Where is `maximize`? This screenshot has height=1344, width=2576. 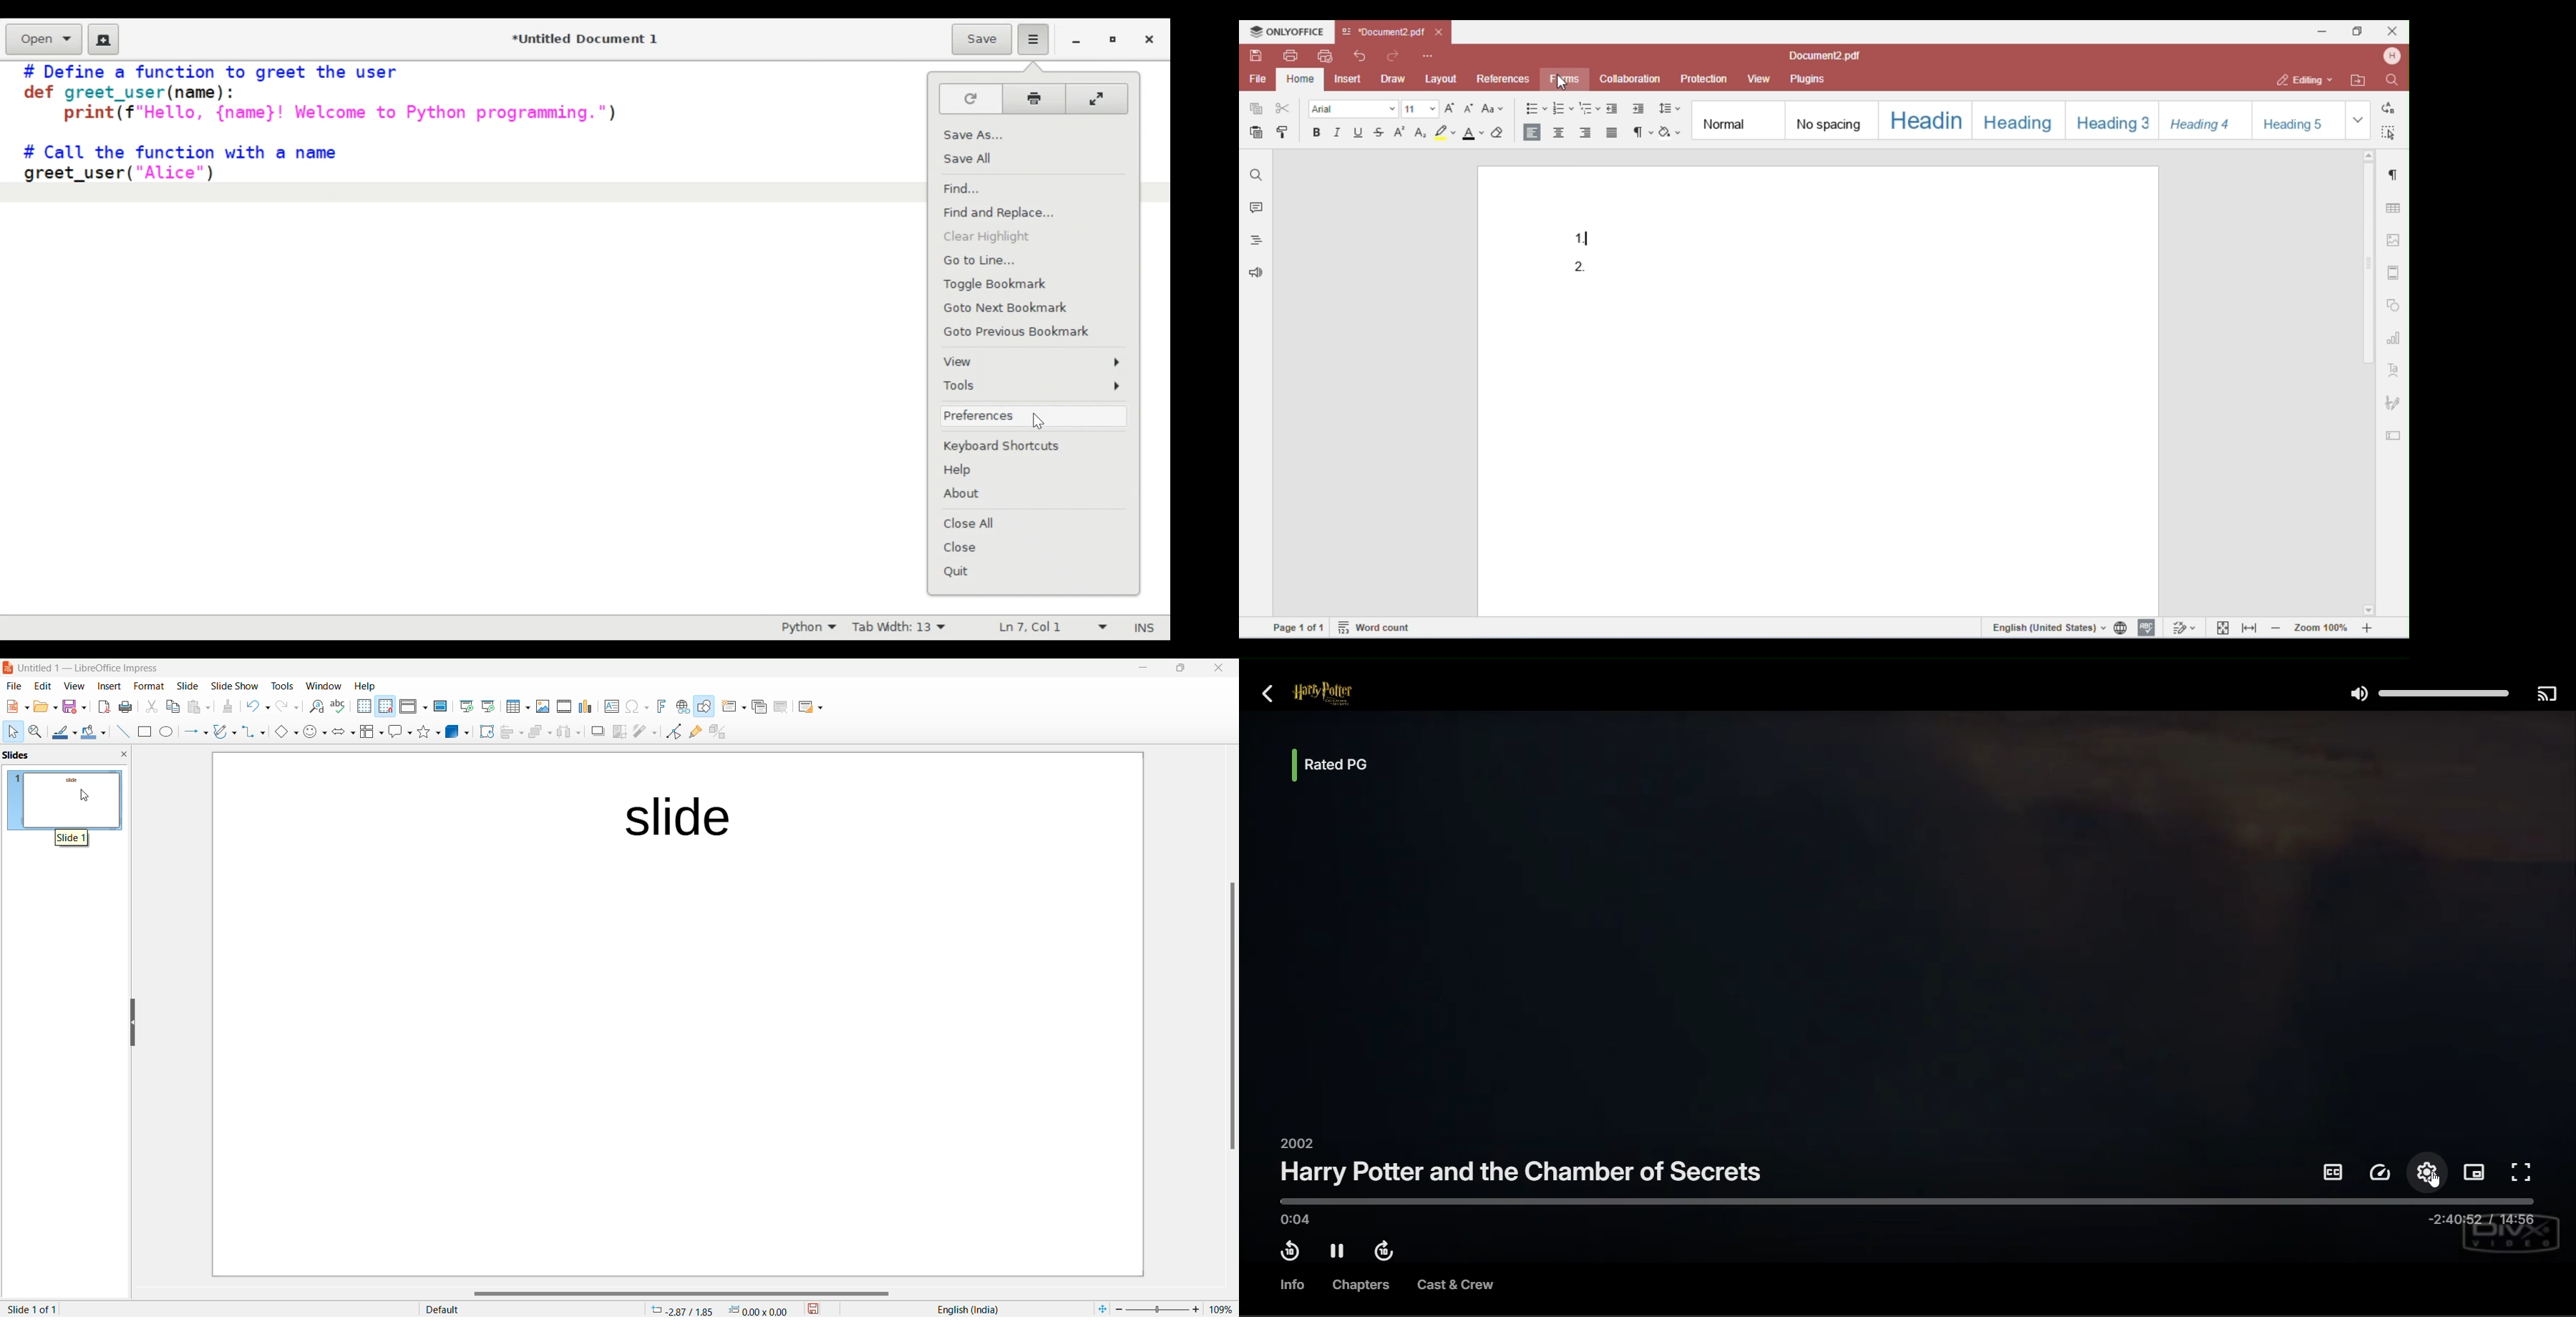 maximize is located at coordinates (1182, 671).